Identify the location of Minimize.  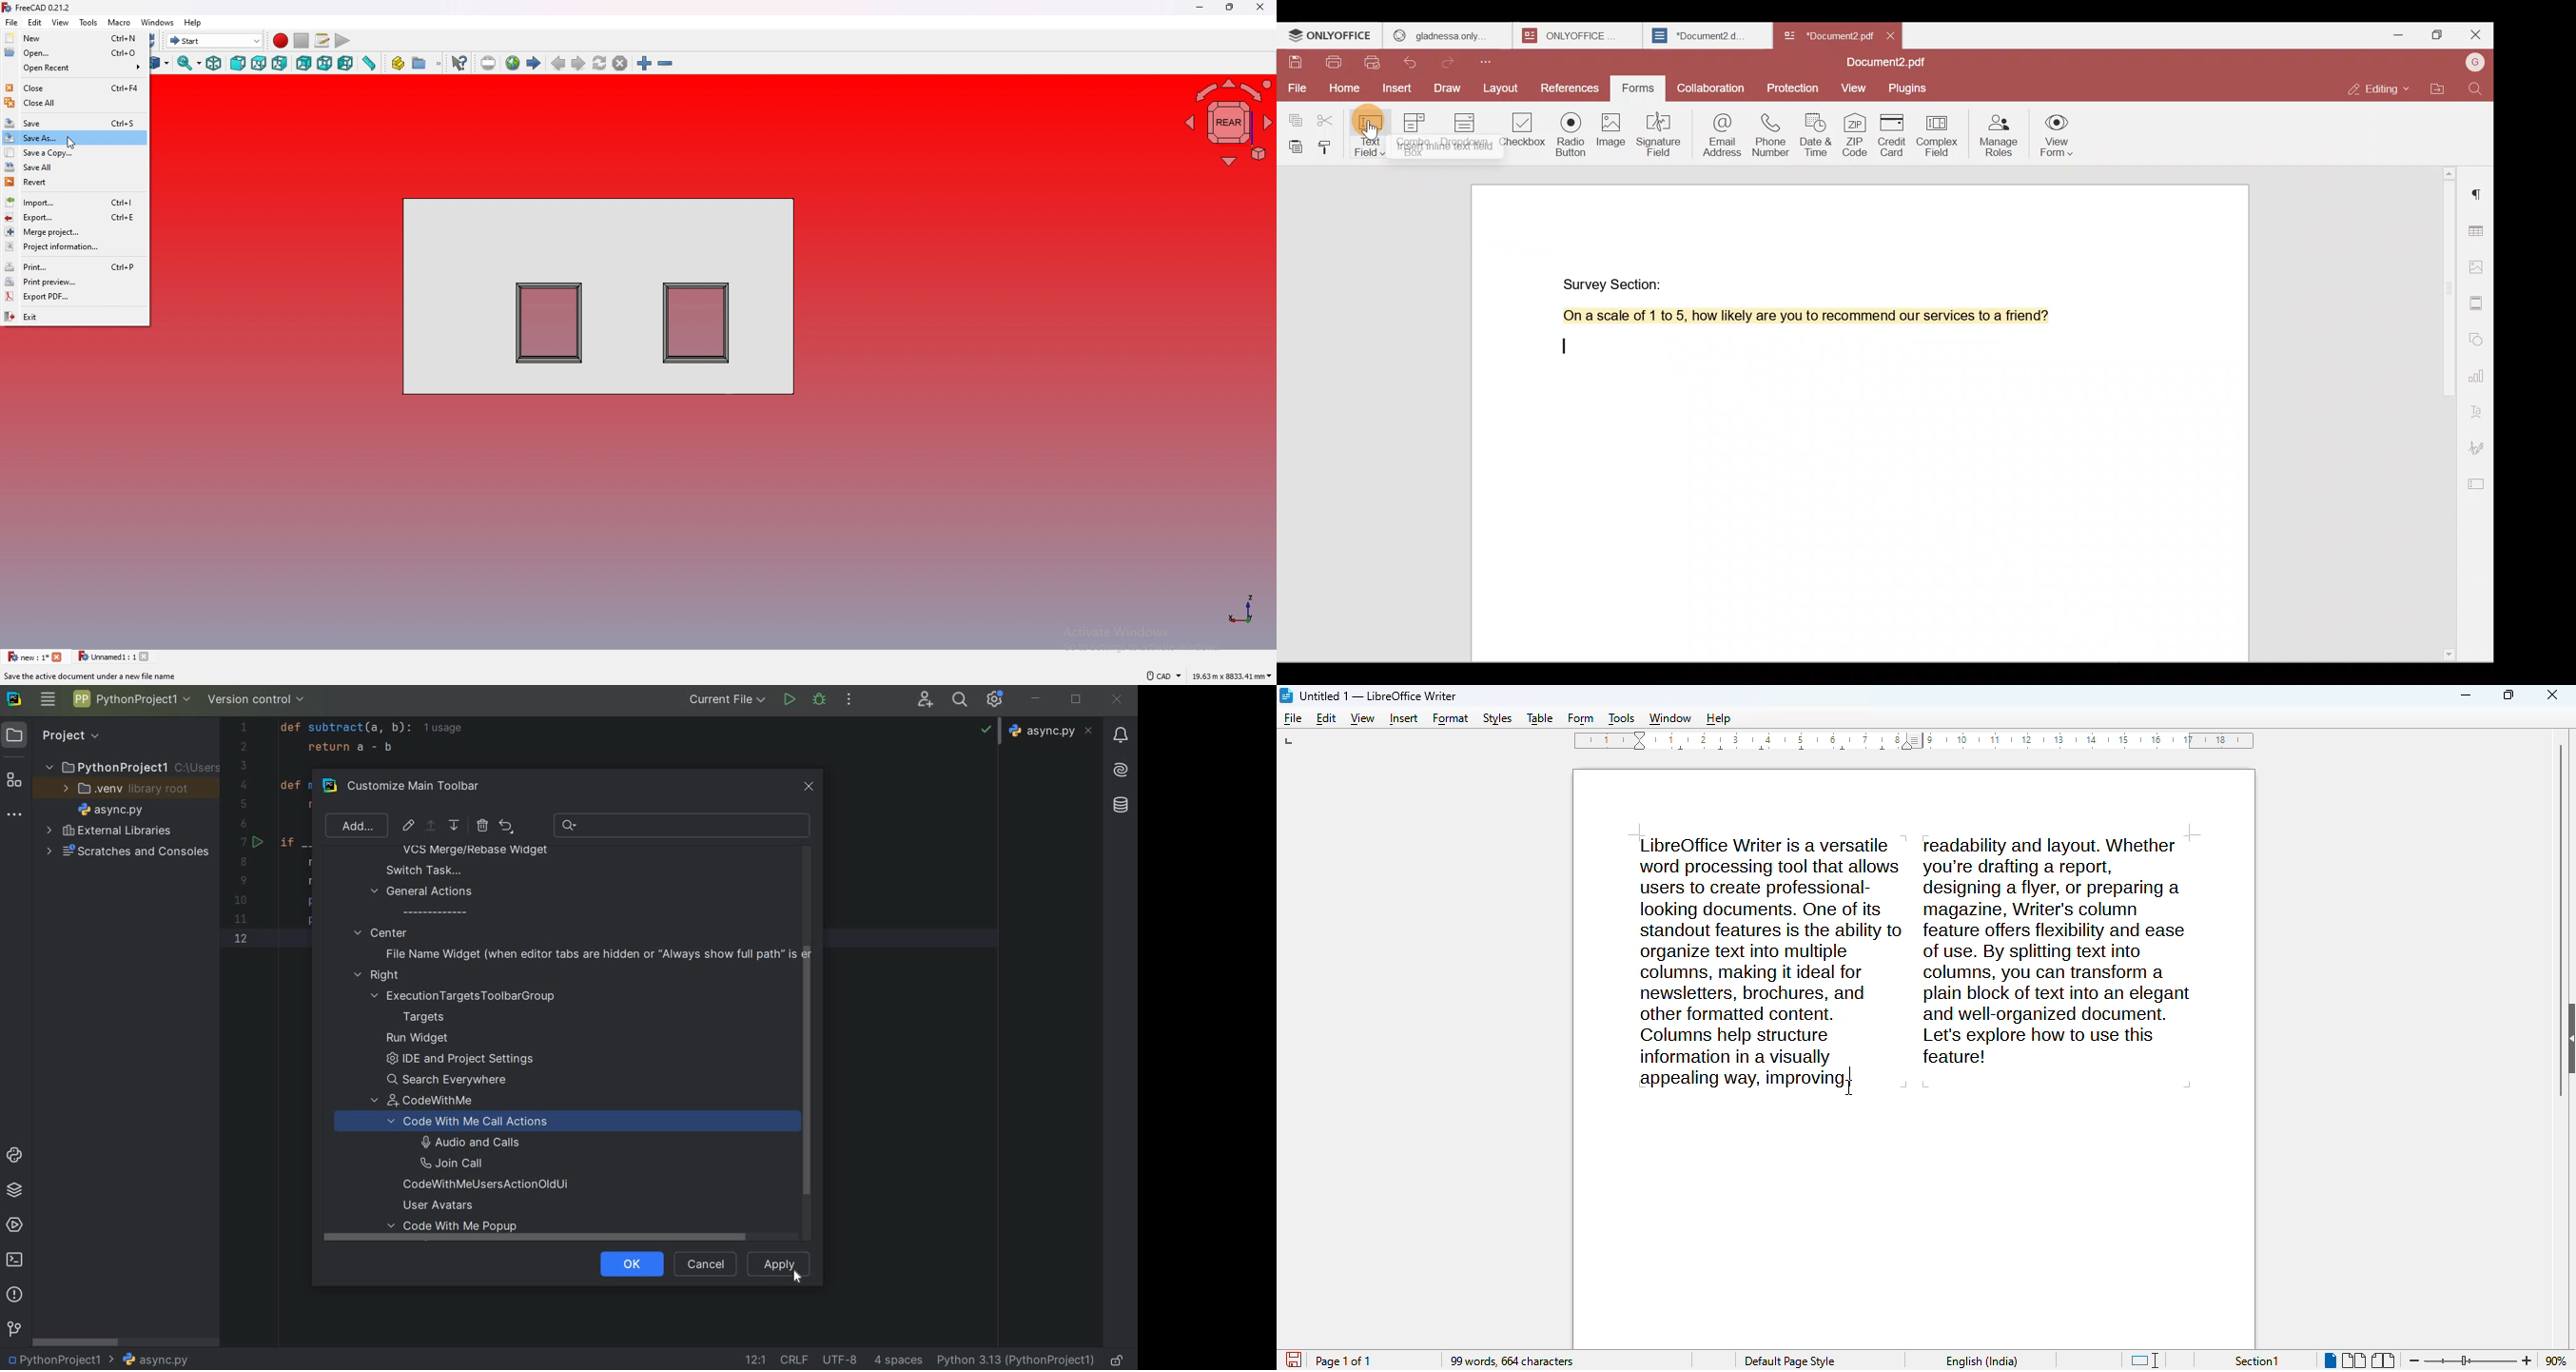
(2395, 34).